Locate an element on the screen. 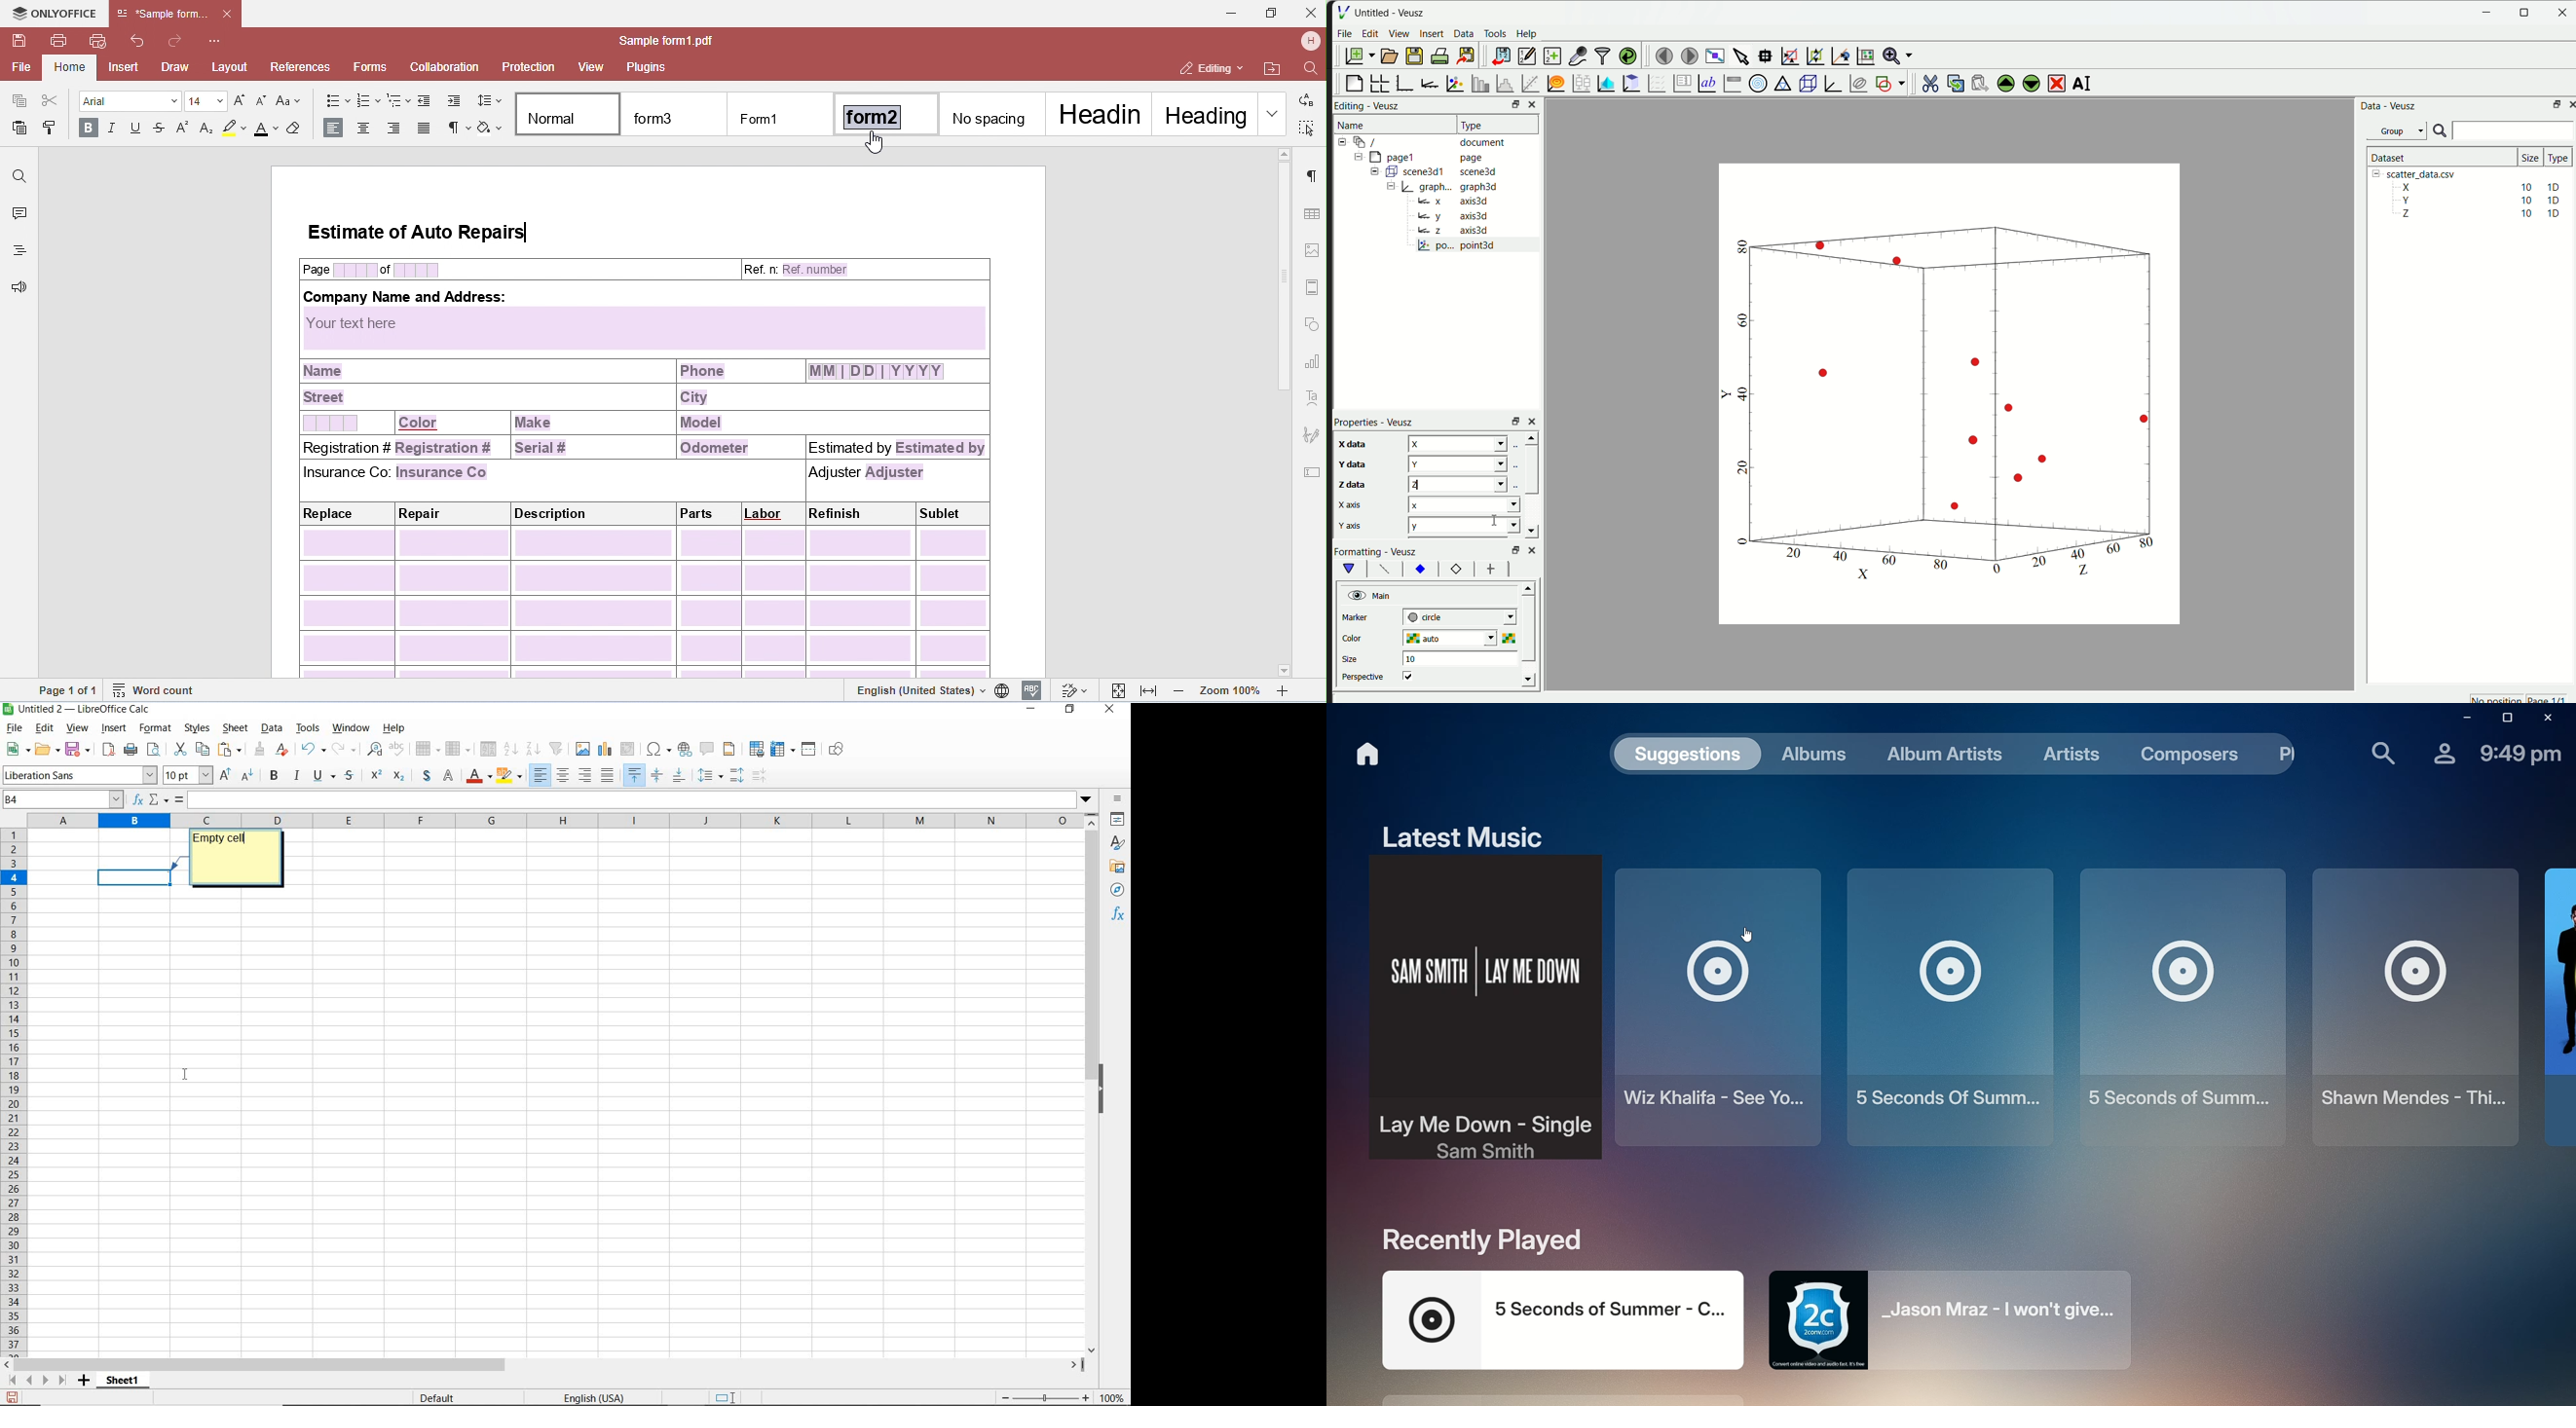 The height and width of the screenshot is (1428, 2576). file is located at coordinates (14, 729).